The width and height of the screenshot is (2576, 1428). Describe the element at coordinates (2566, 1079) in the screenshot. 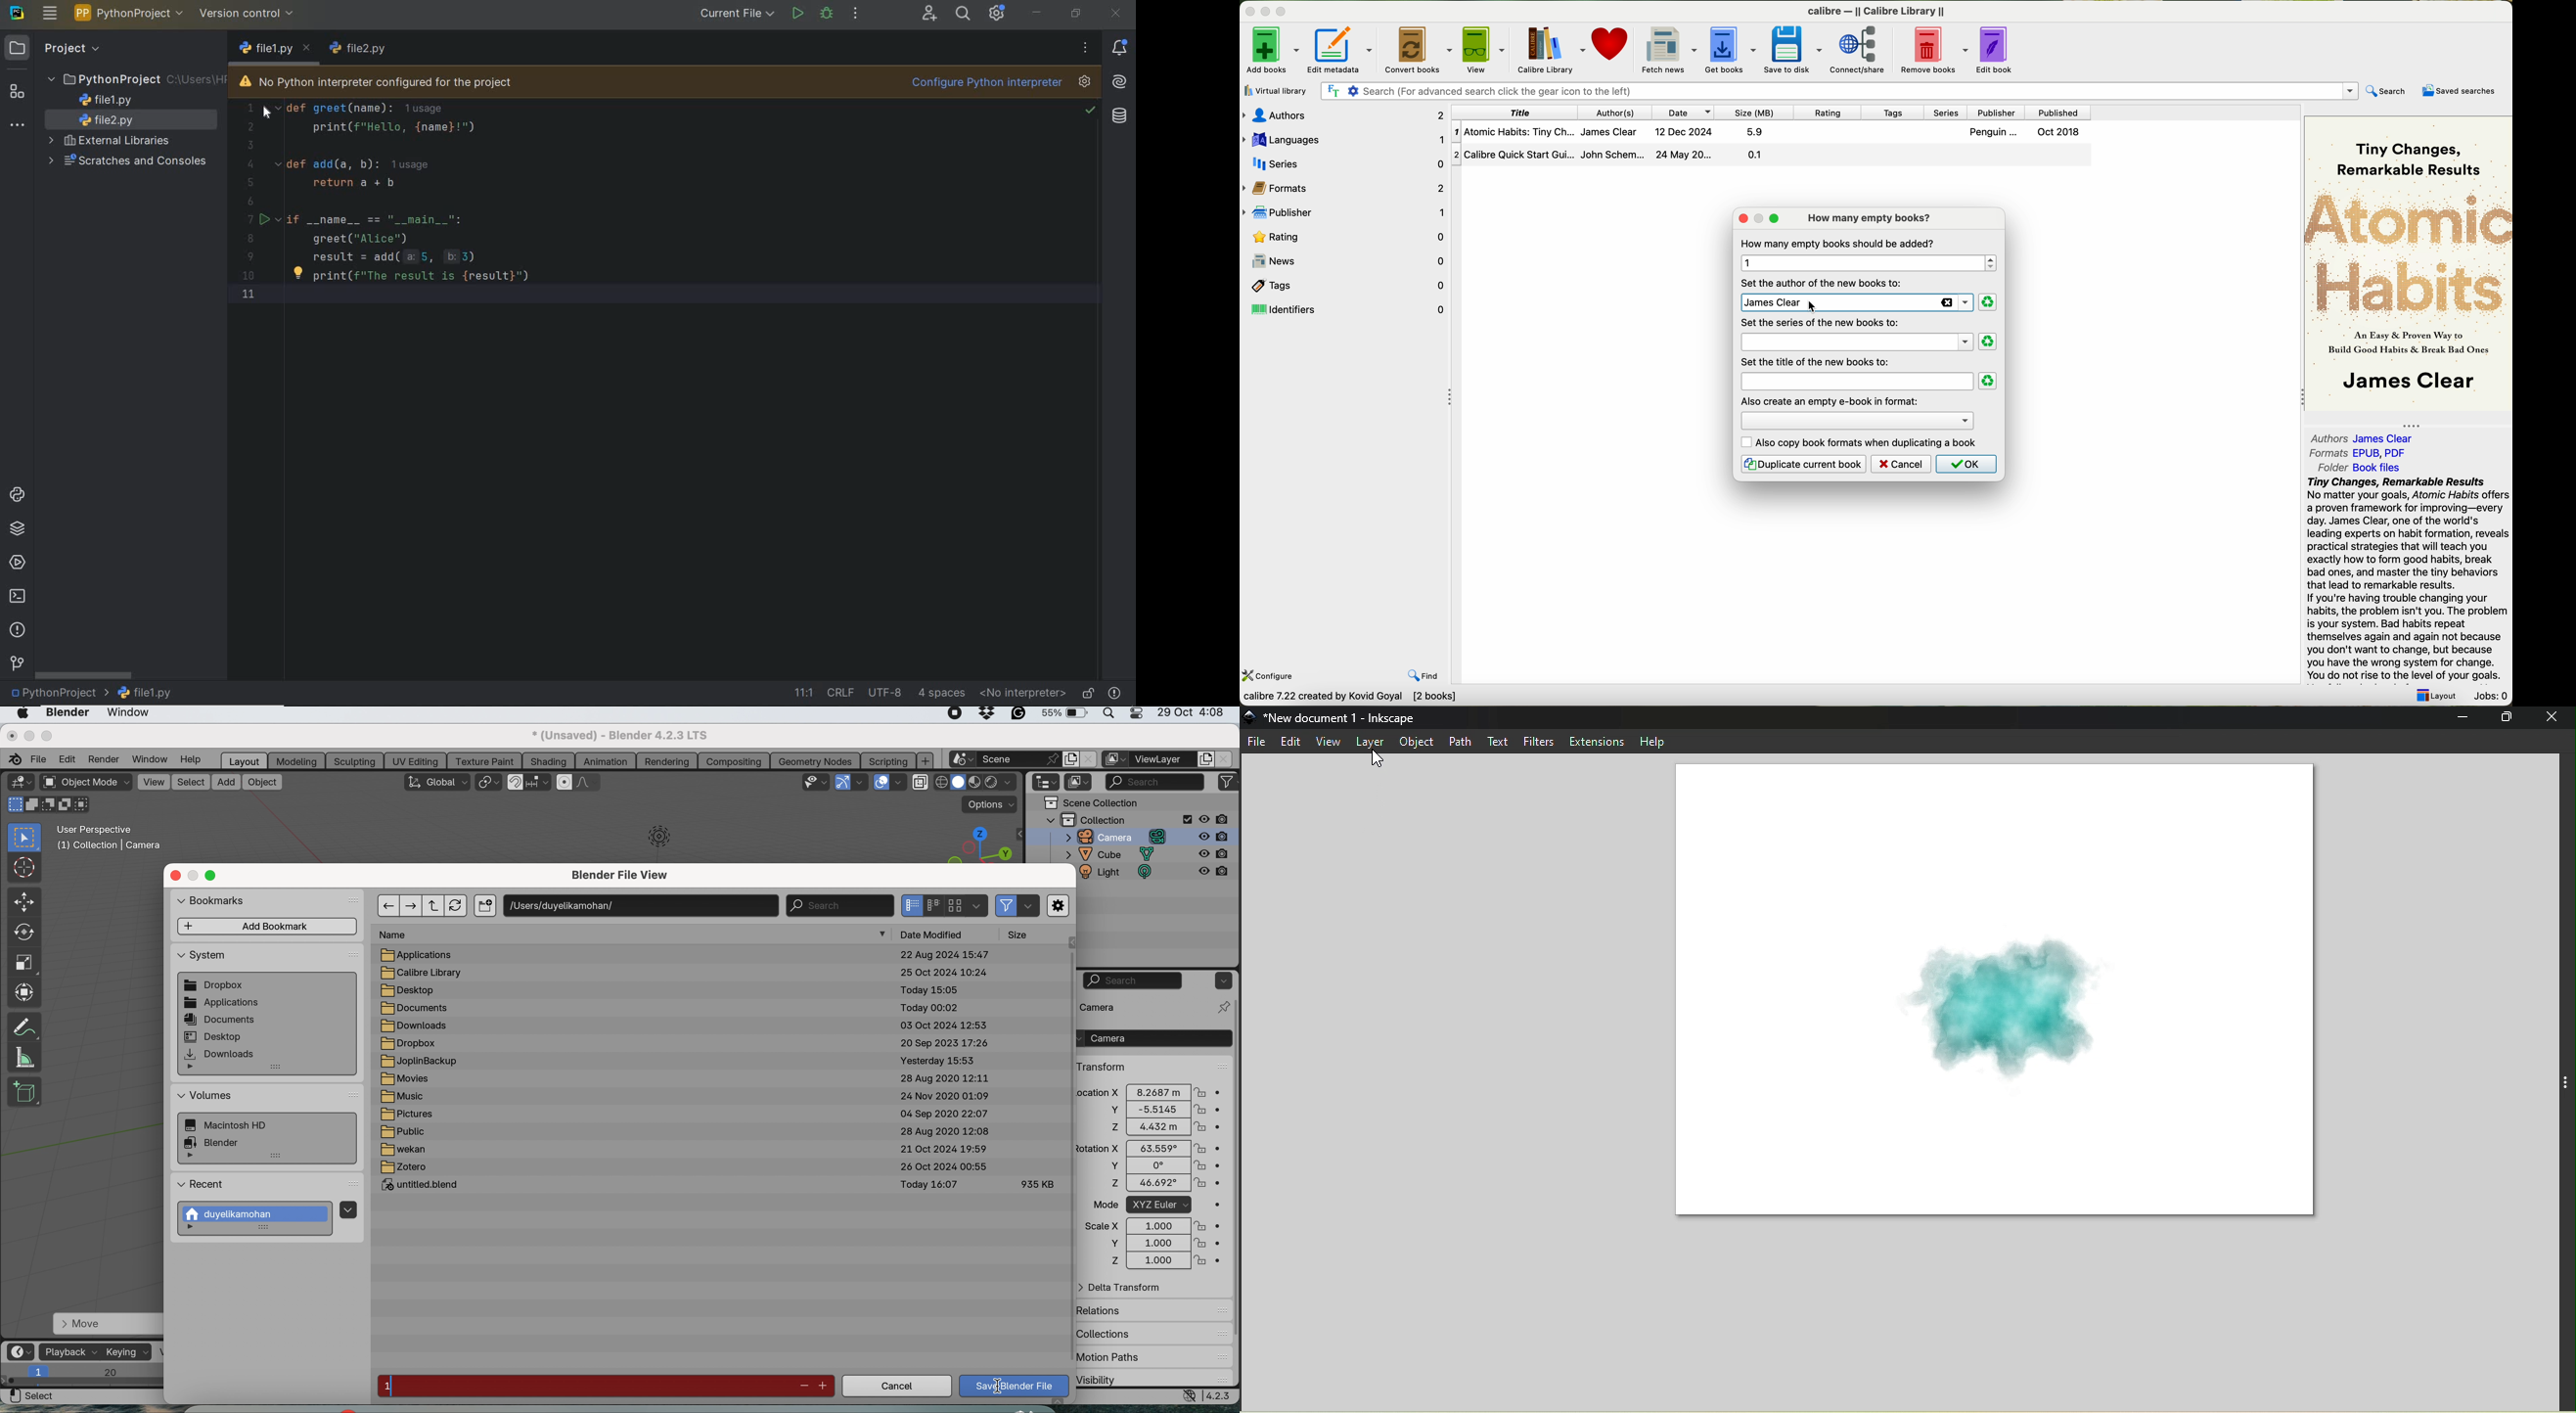

I see `Toggle command palette` at that location.